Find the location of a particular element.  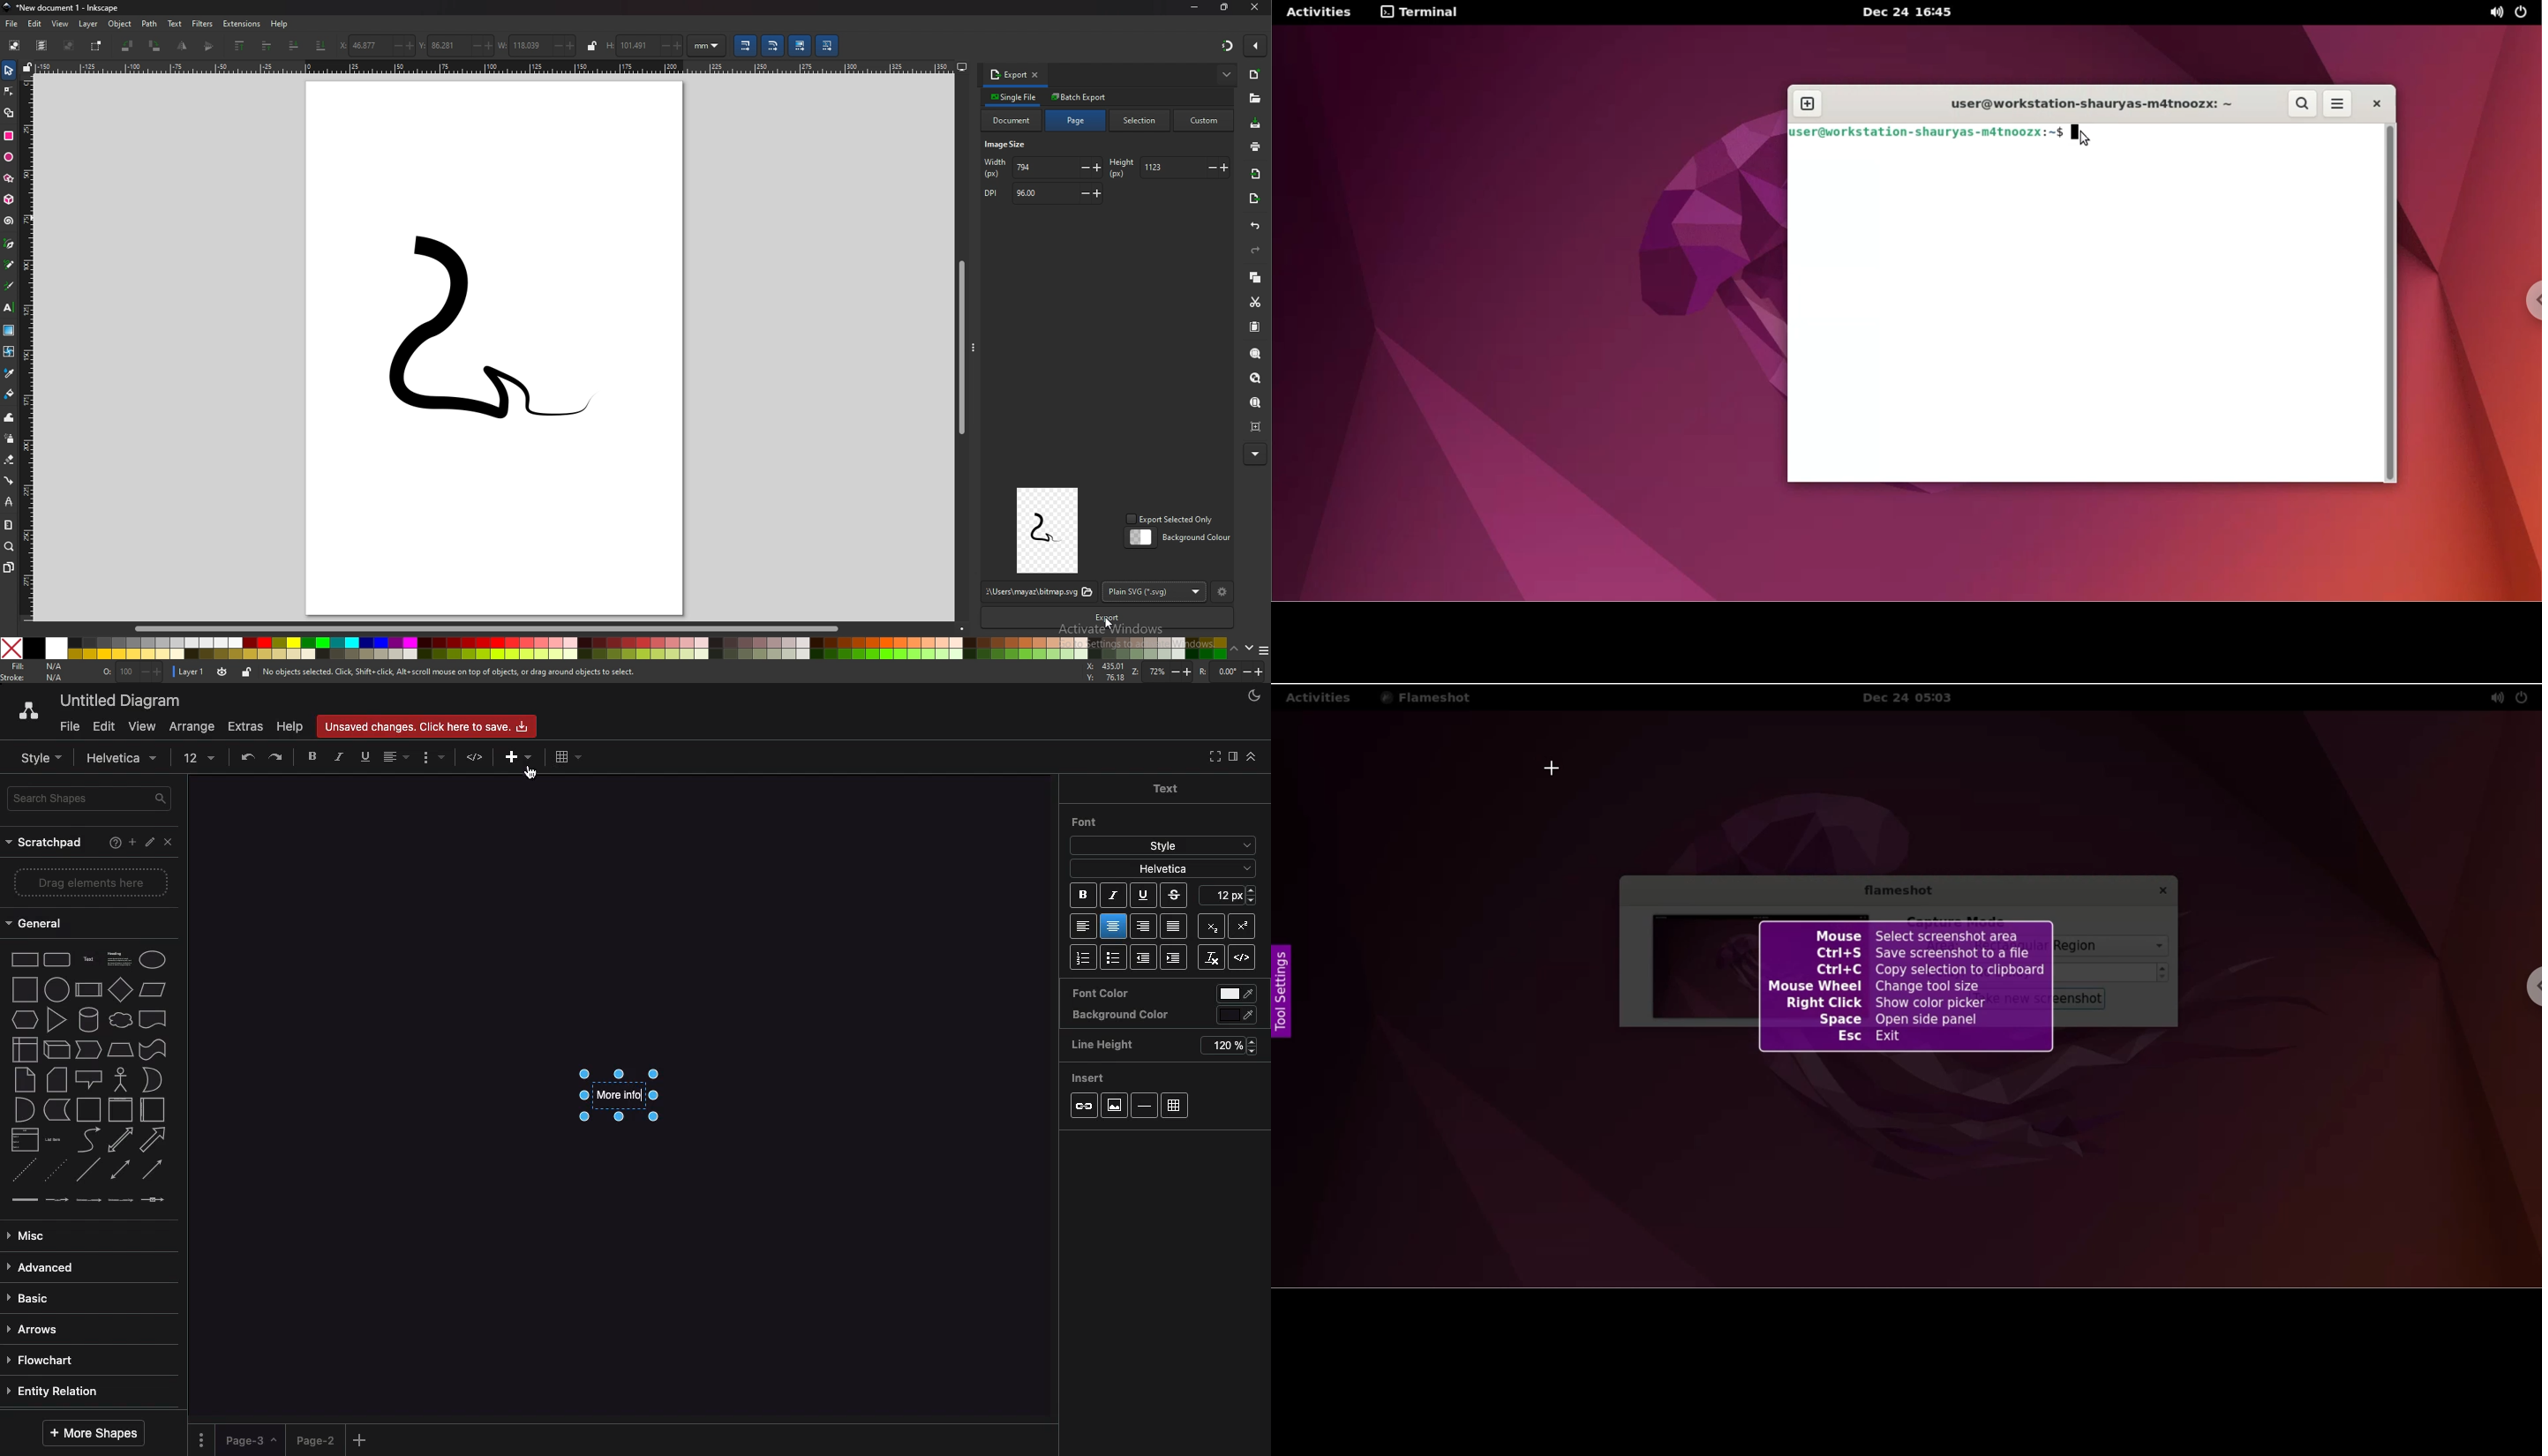

edit is located at coordinates (35, 23).